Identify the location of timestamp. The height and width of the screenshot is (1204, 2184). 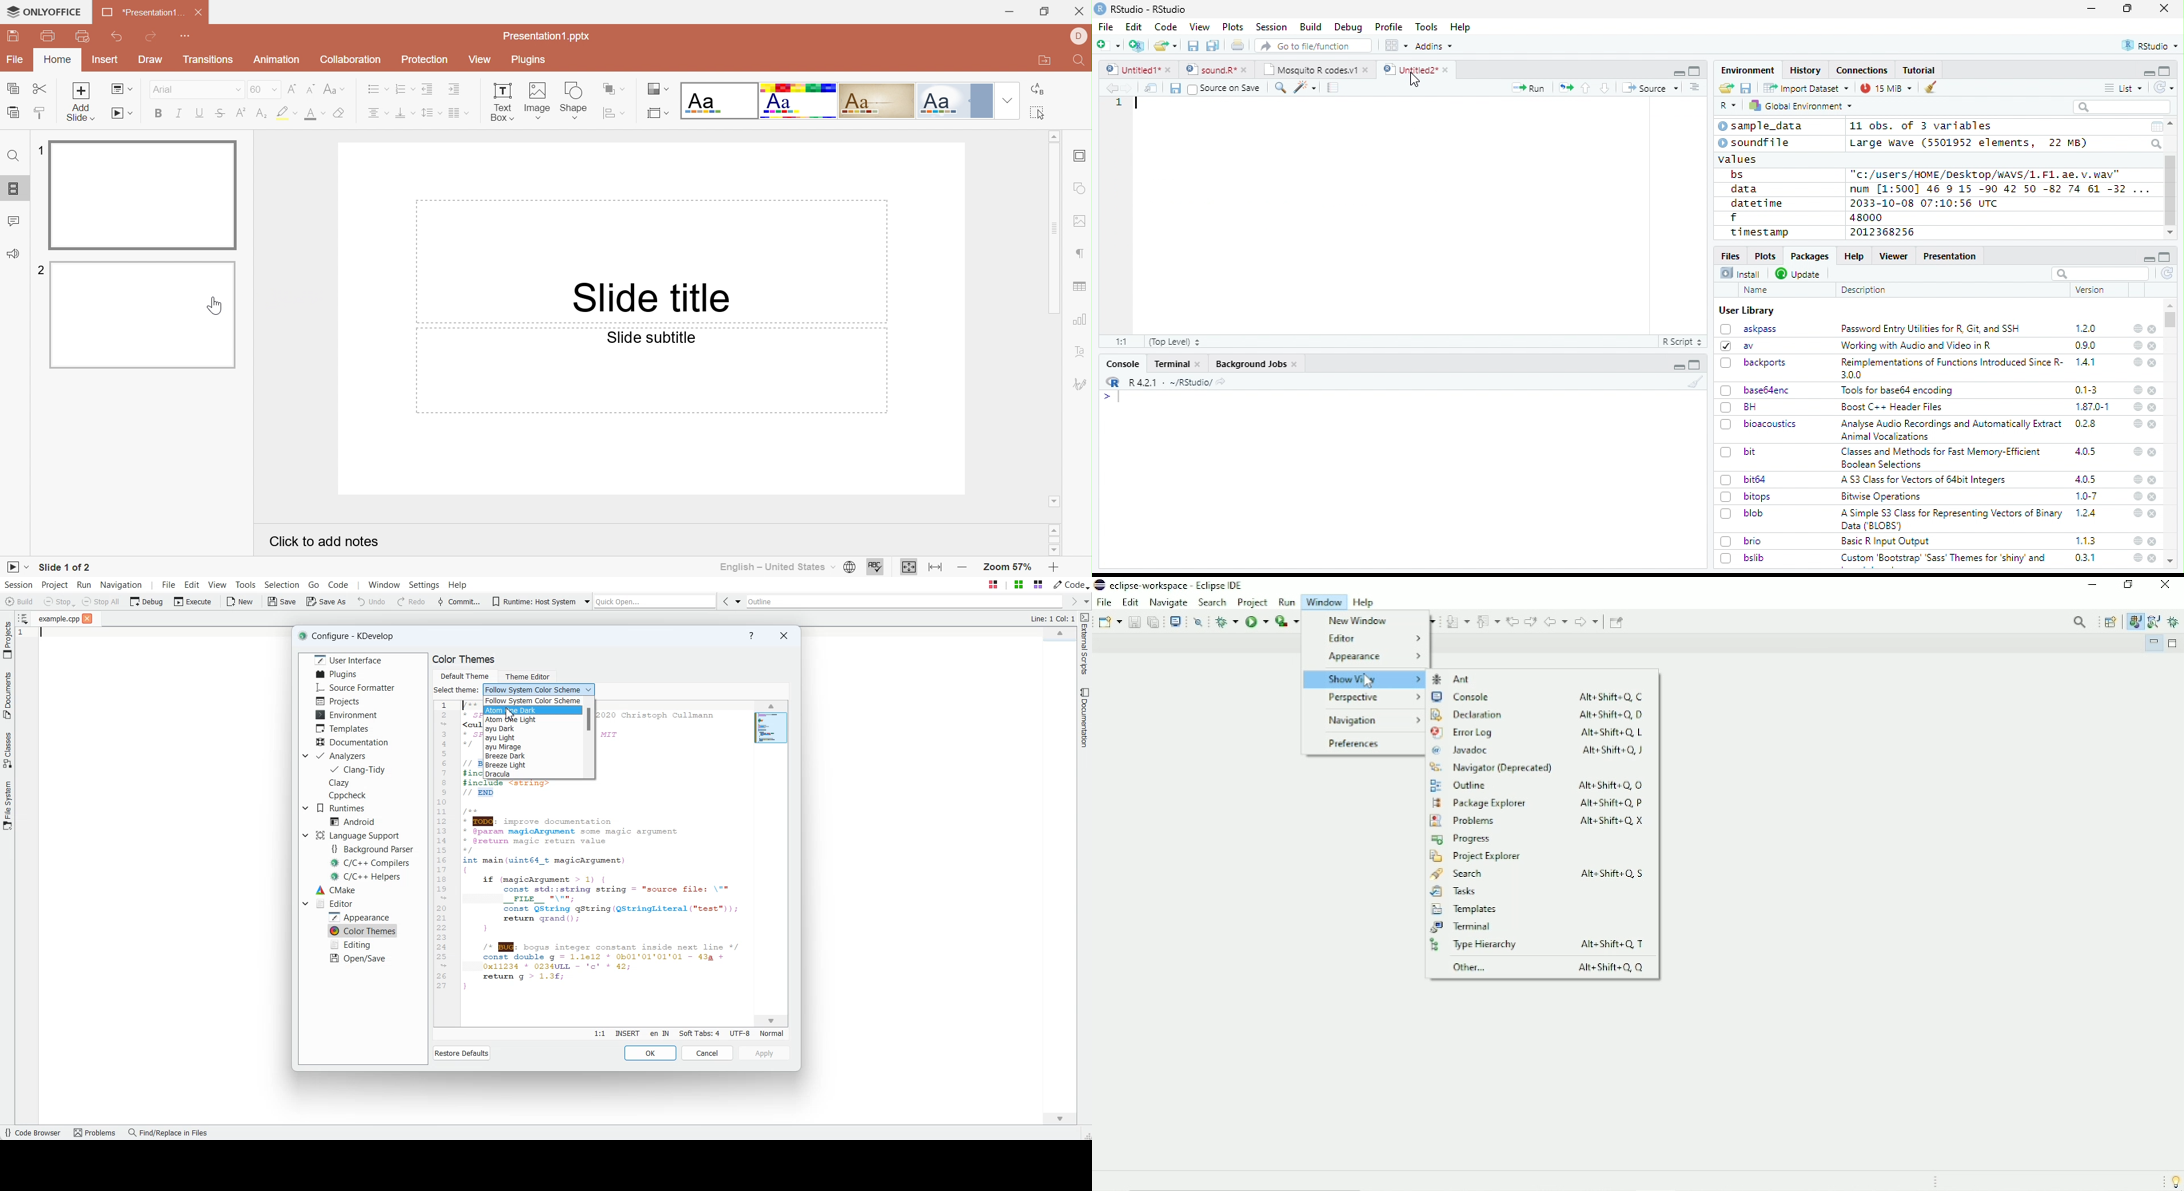
(1759, 232).